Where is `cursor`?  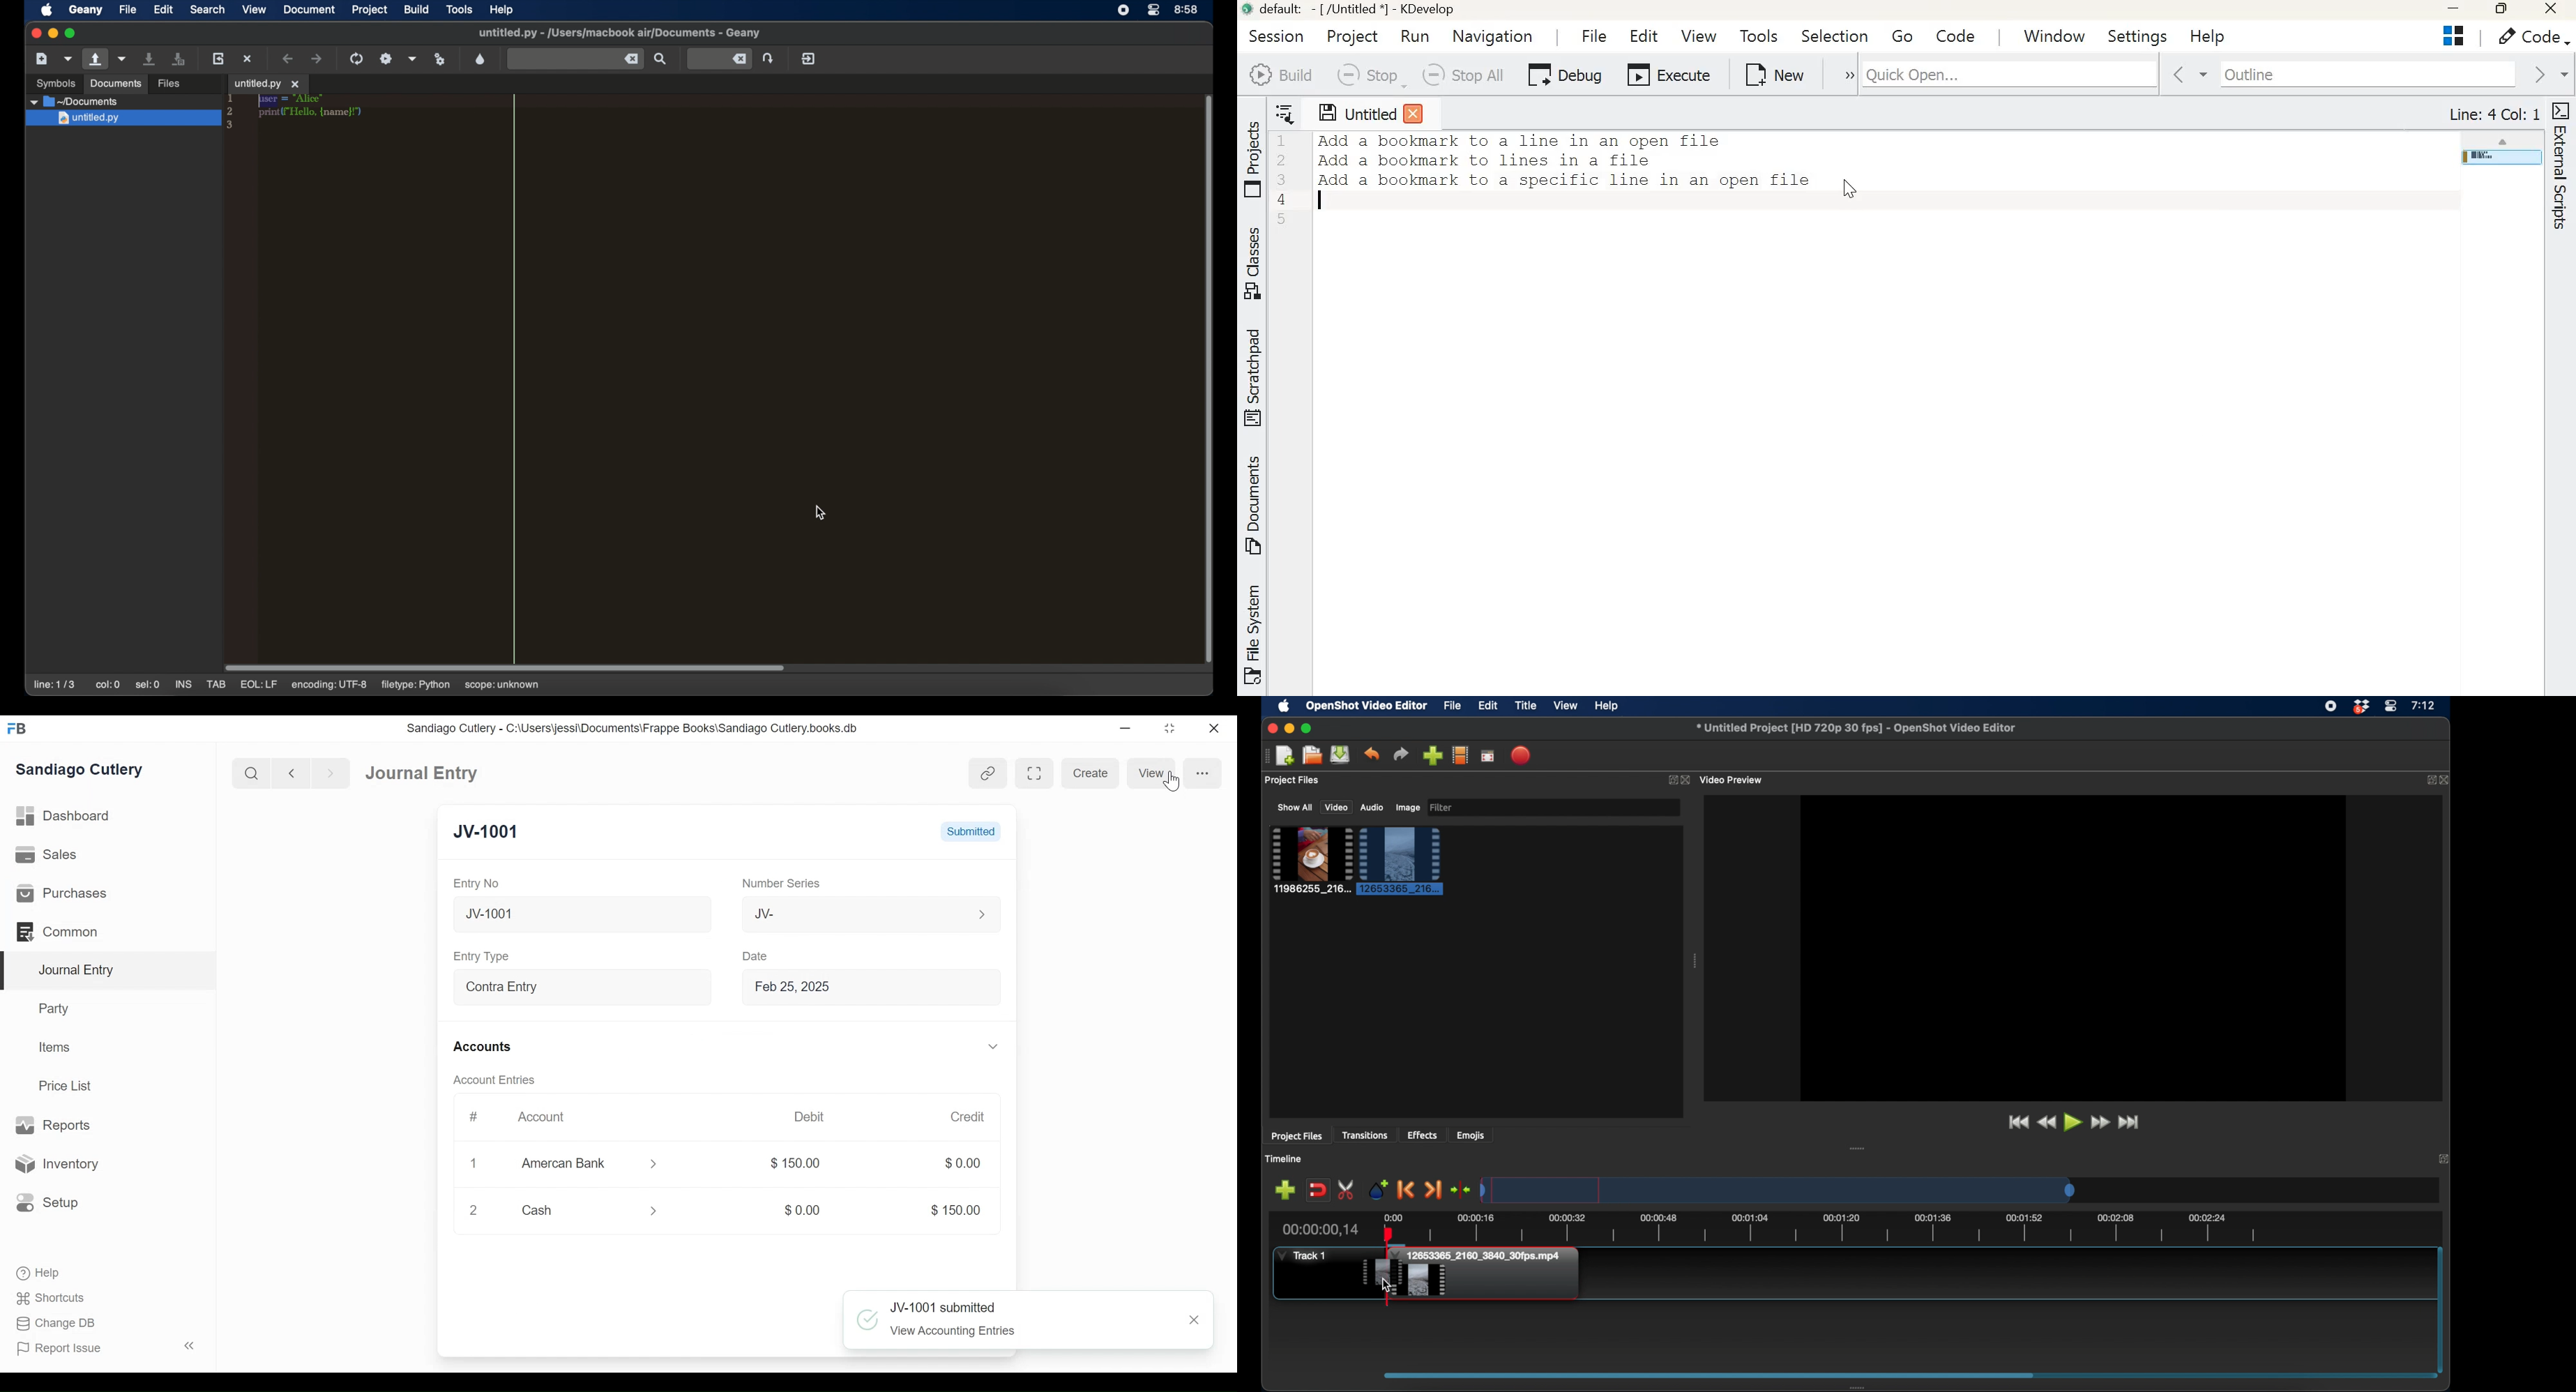
cursor is located at coordinates (820, 512).